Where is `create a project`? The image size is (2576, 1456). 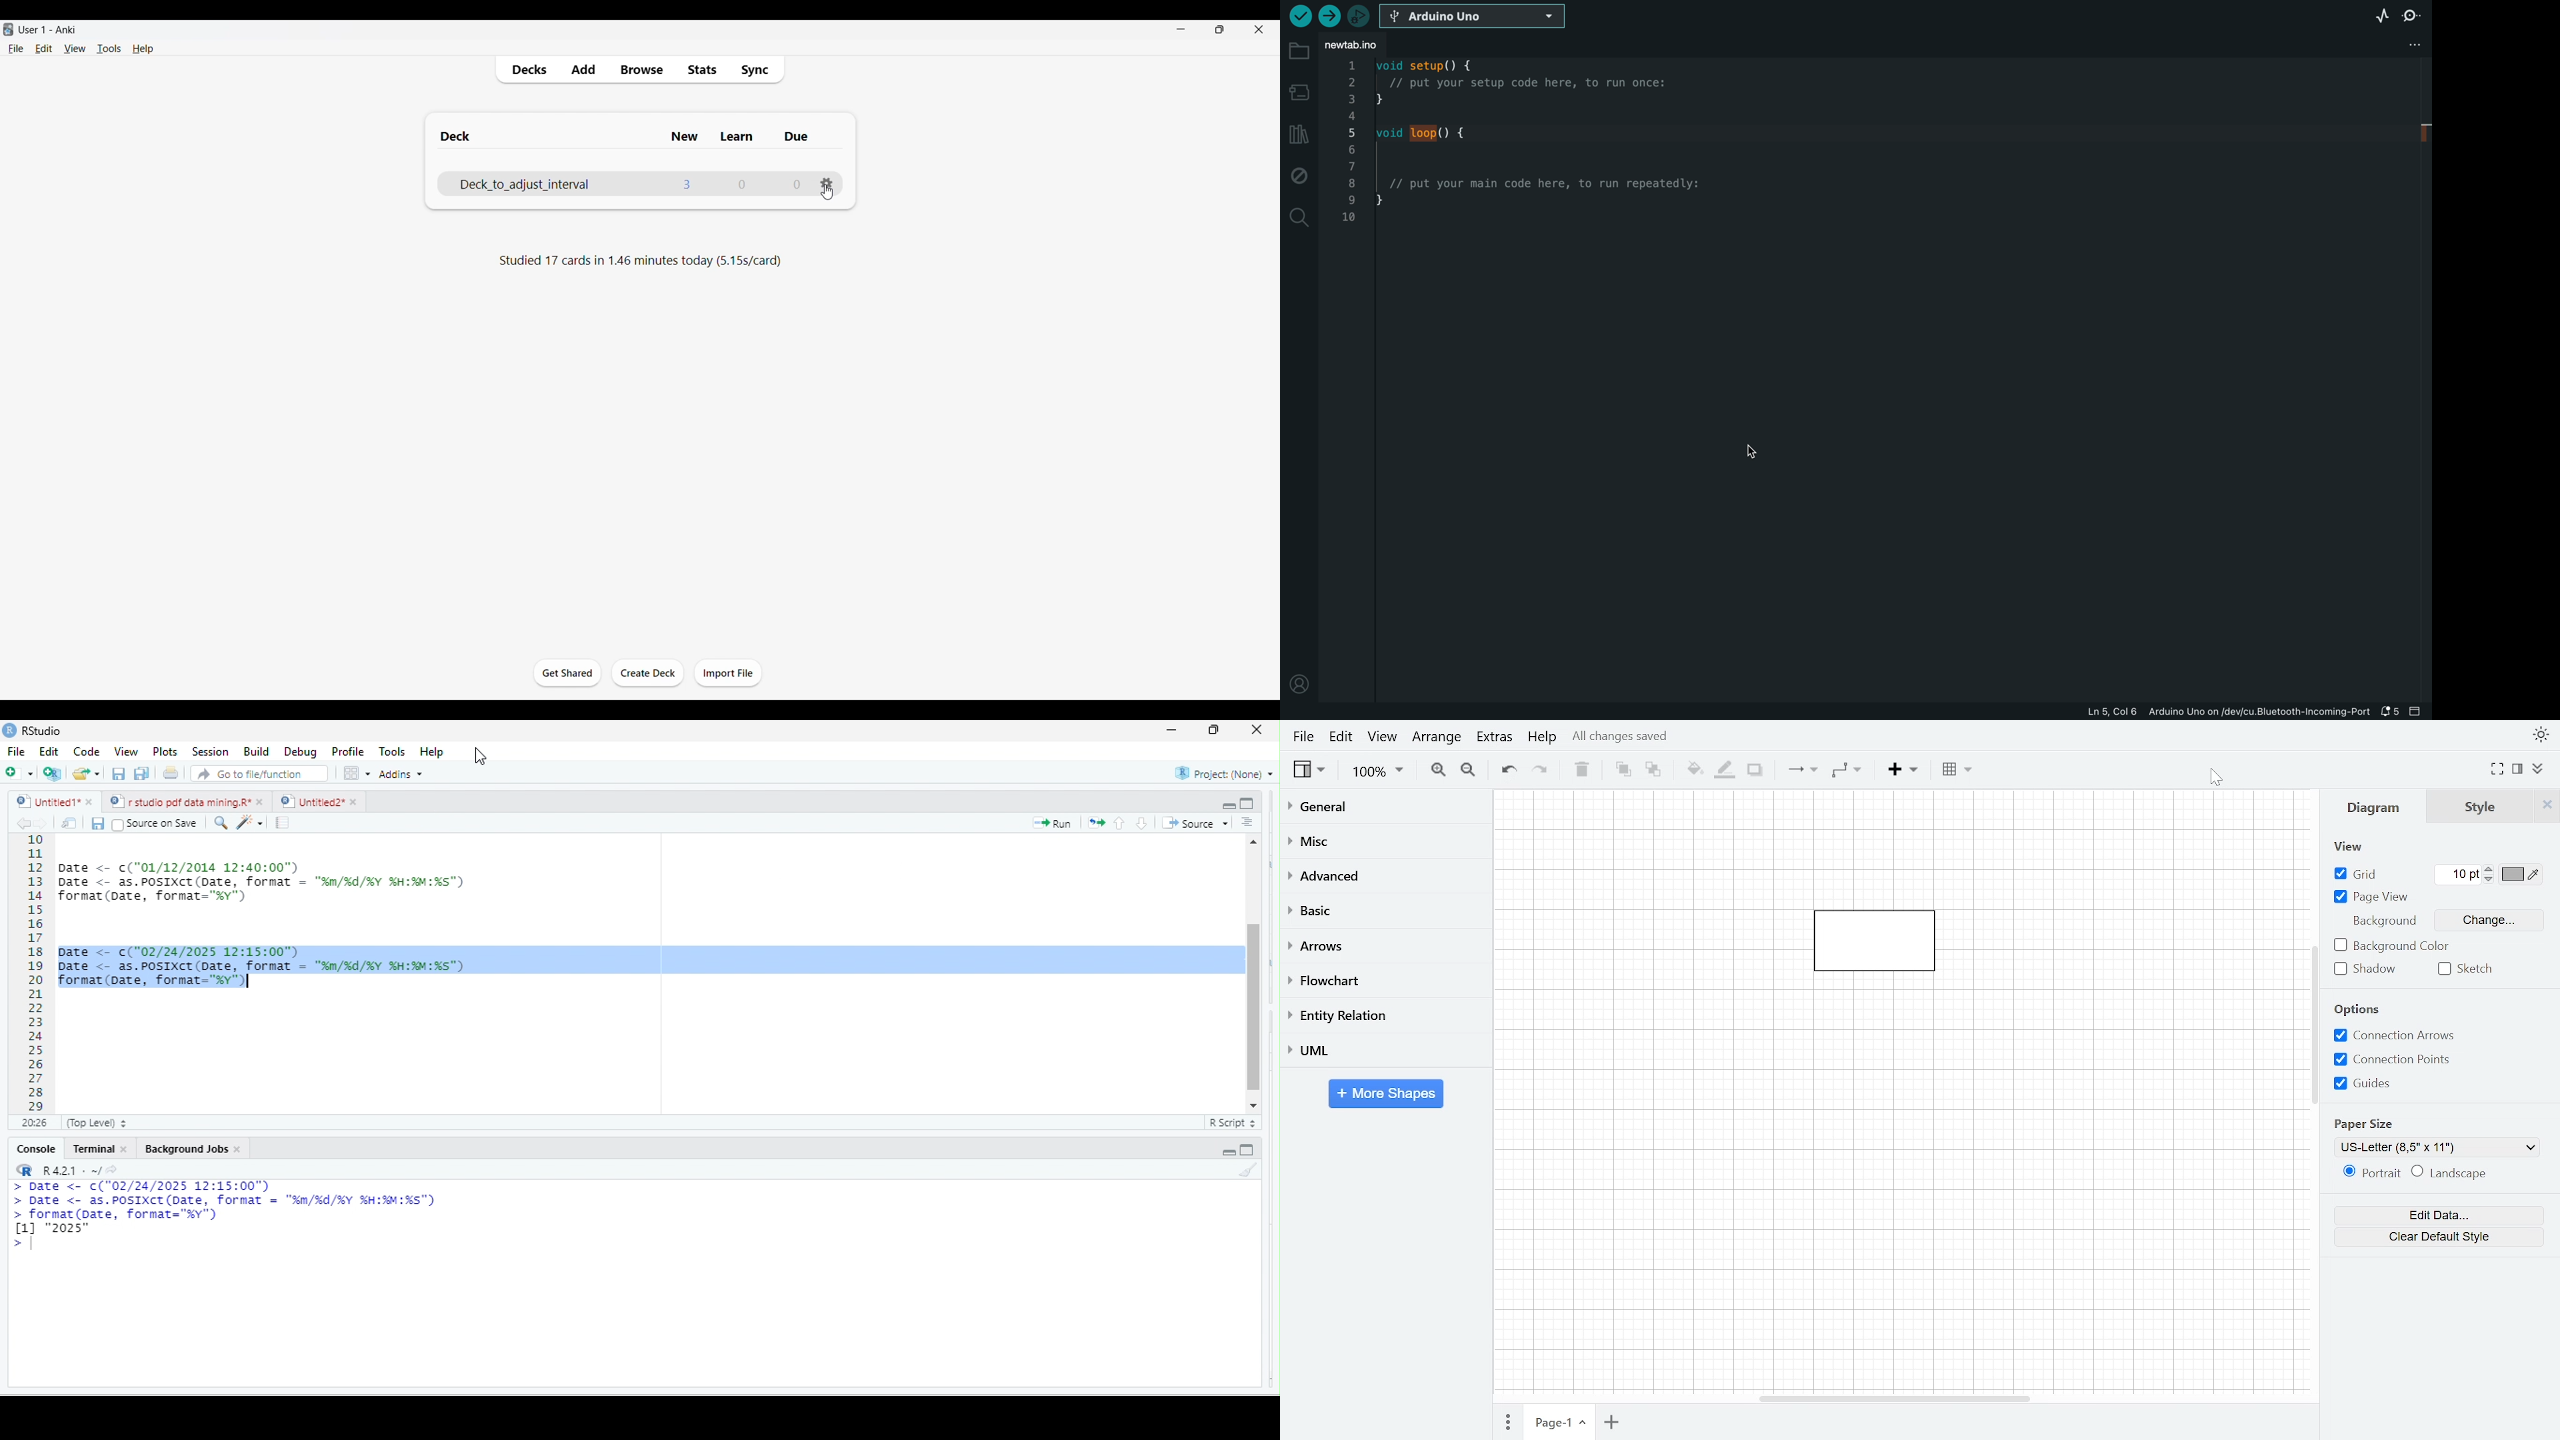
create a project is located at coordinates (51, 773).